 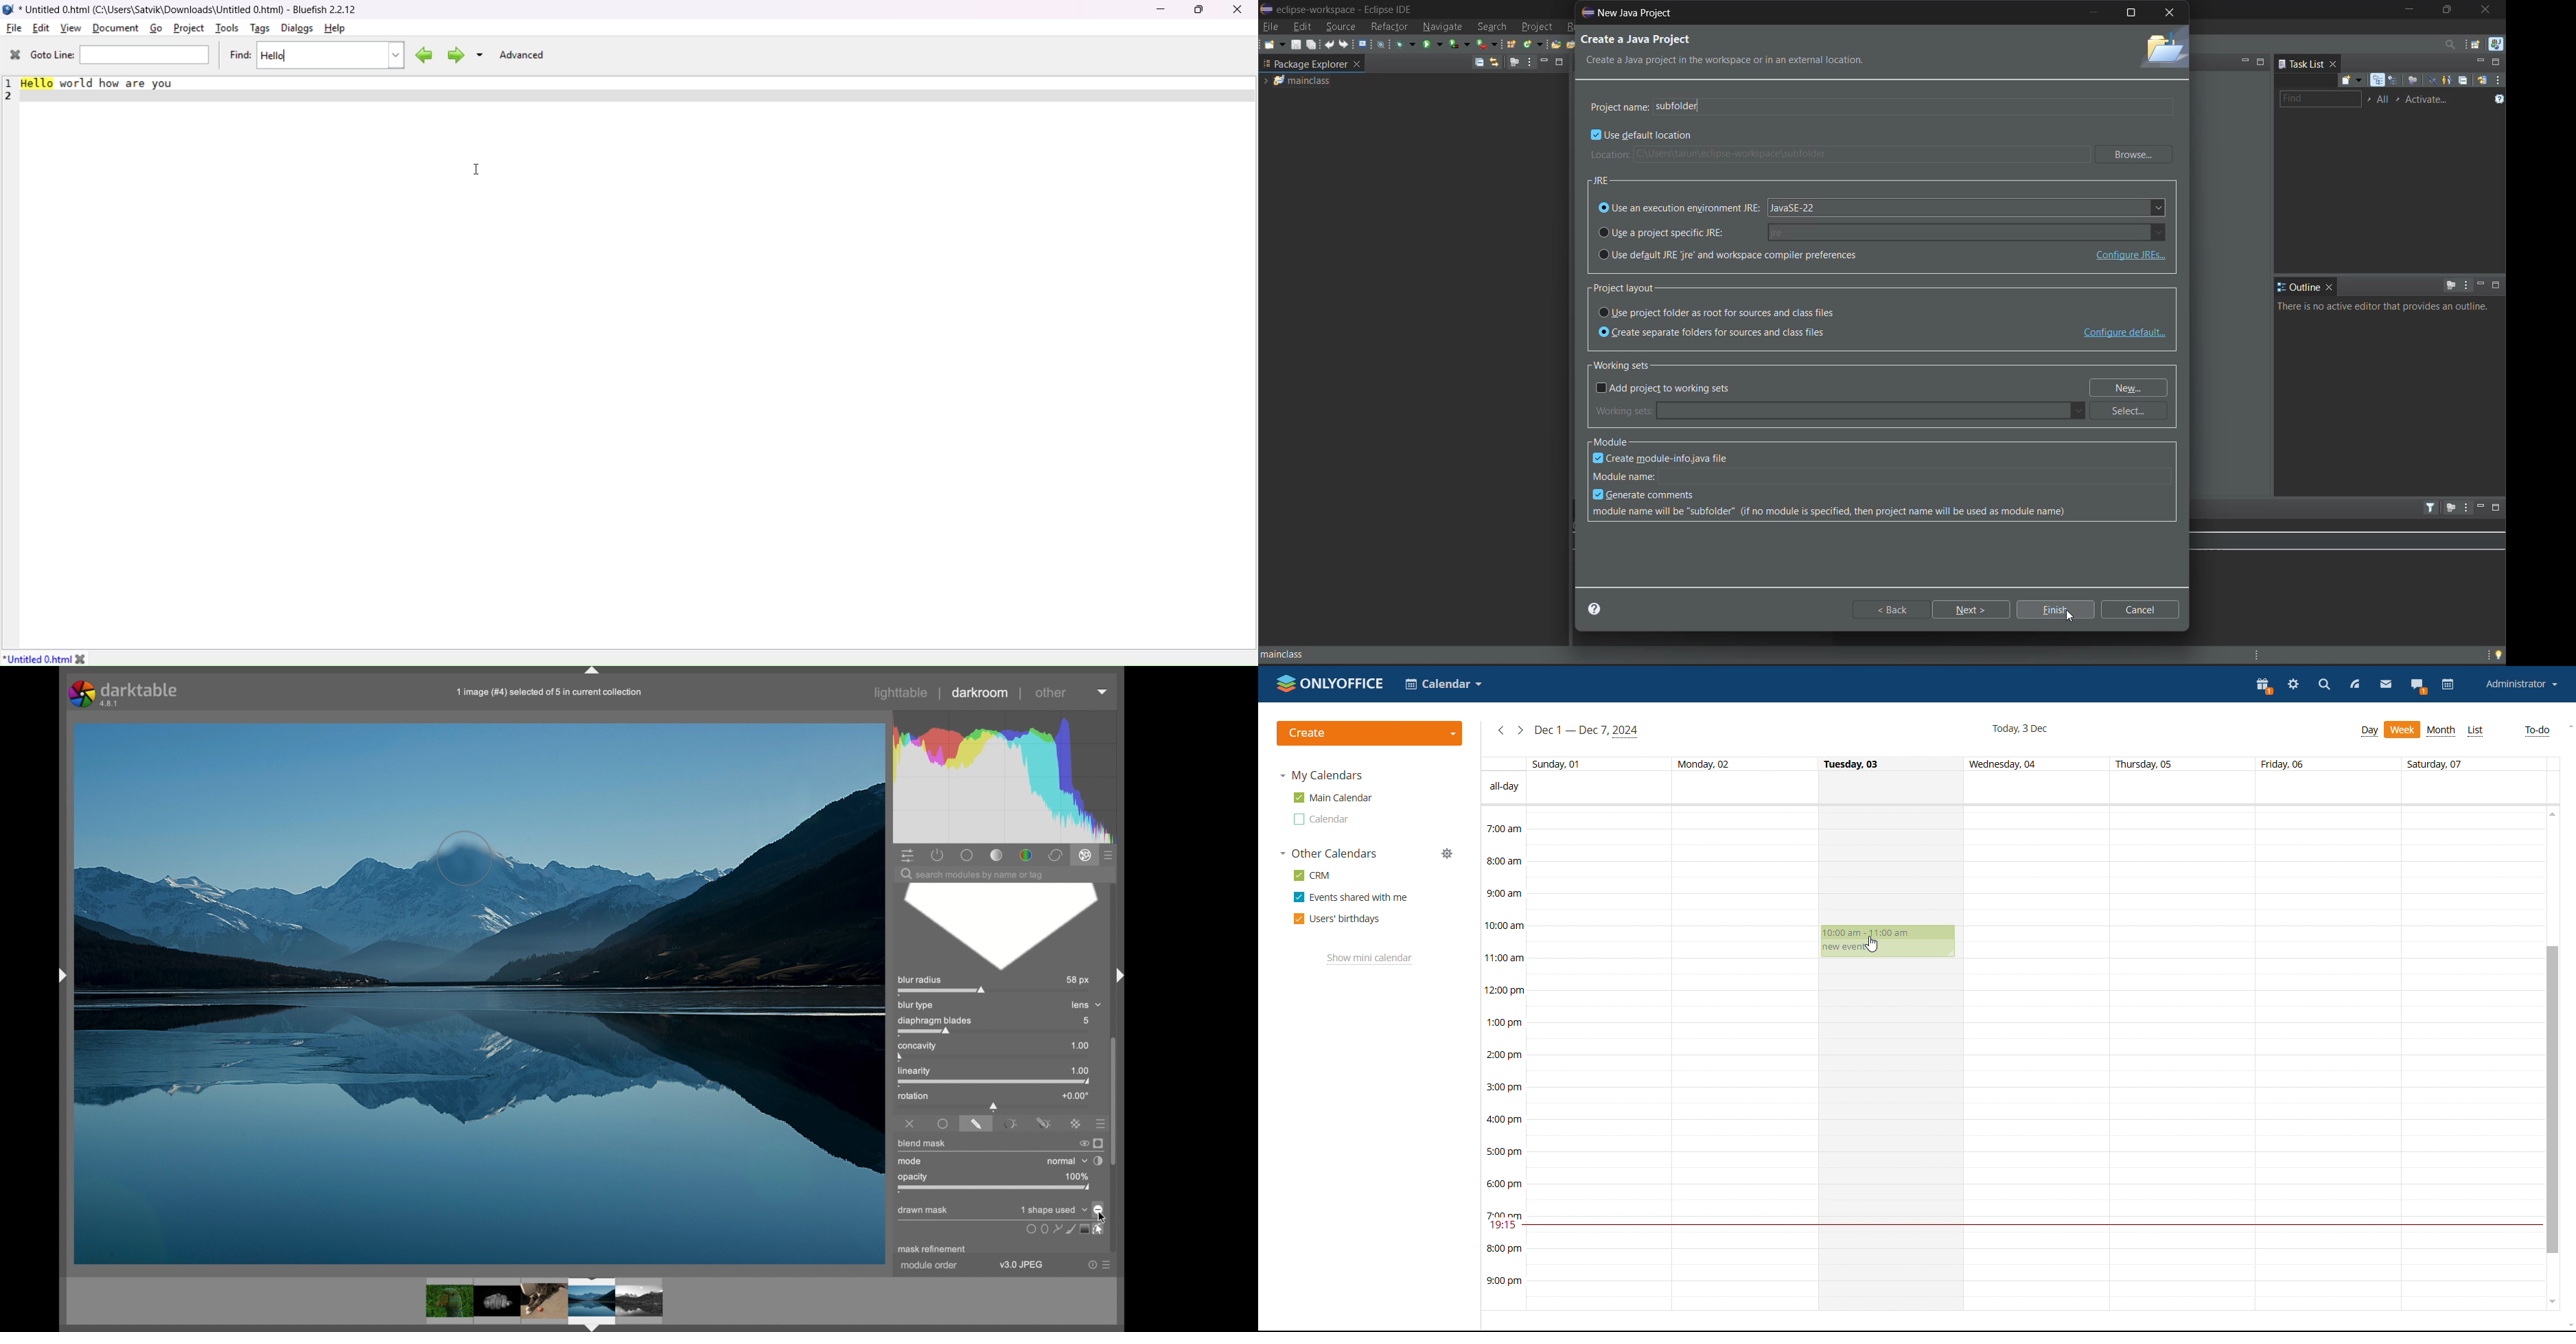 What do you see at coordinates (1031, 1229) in the screenshot?
I see `uniformly` at bounding box center [1031, 1229].